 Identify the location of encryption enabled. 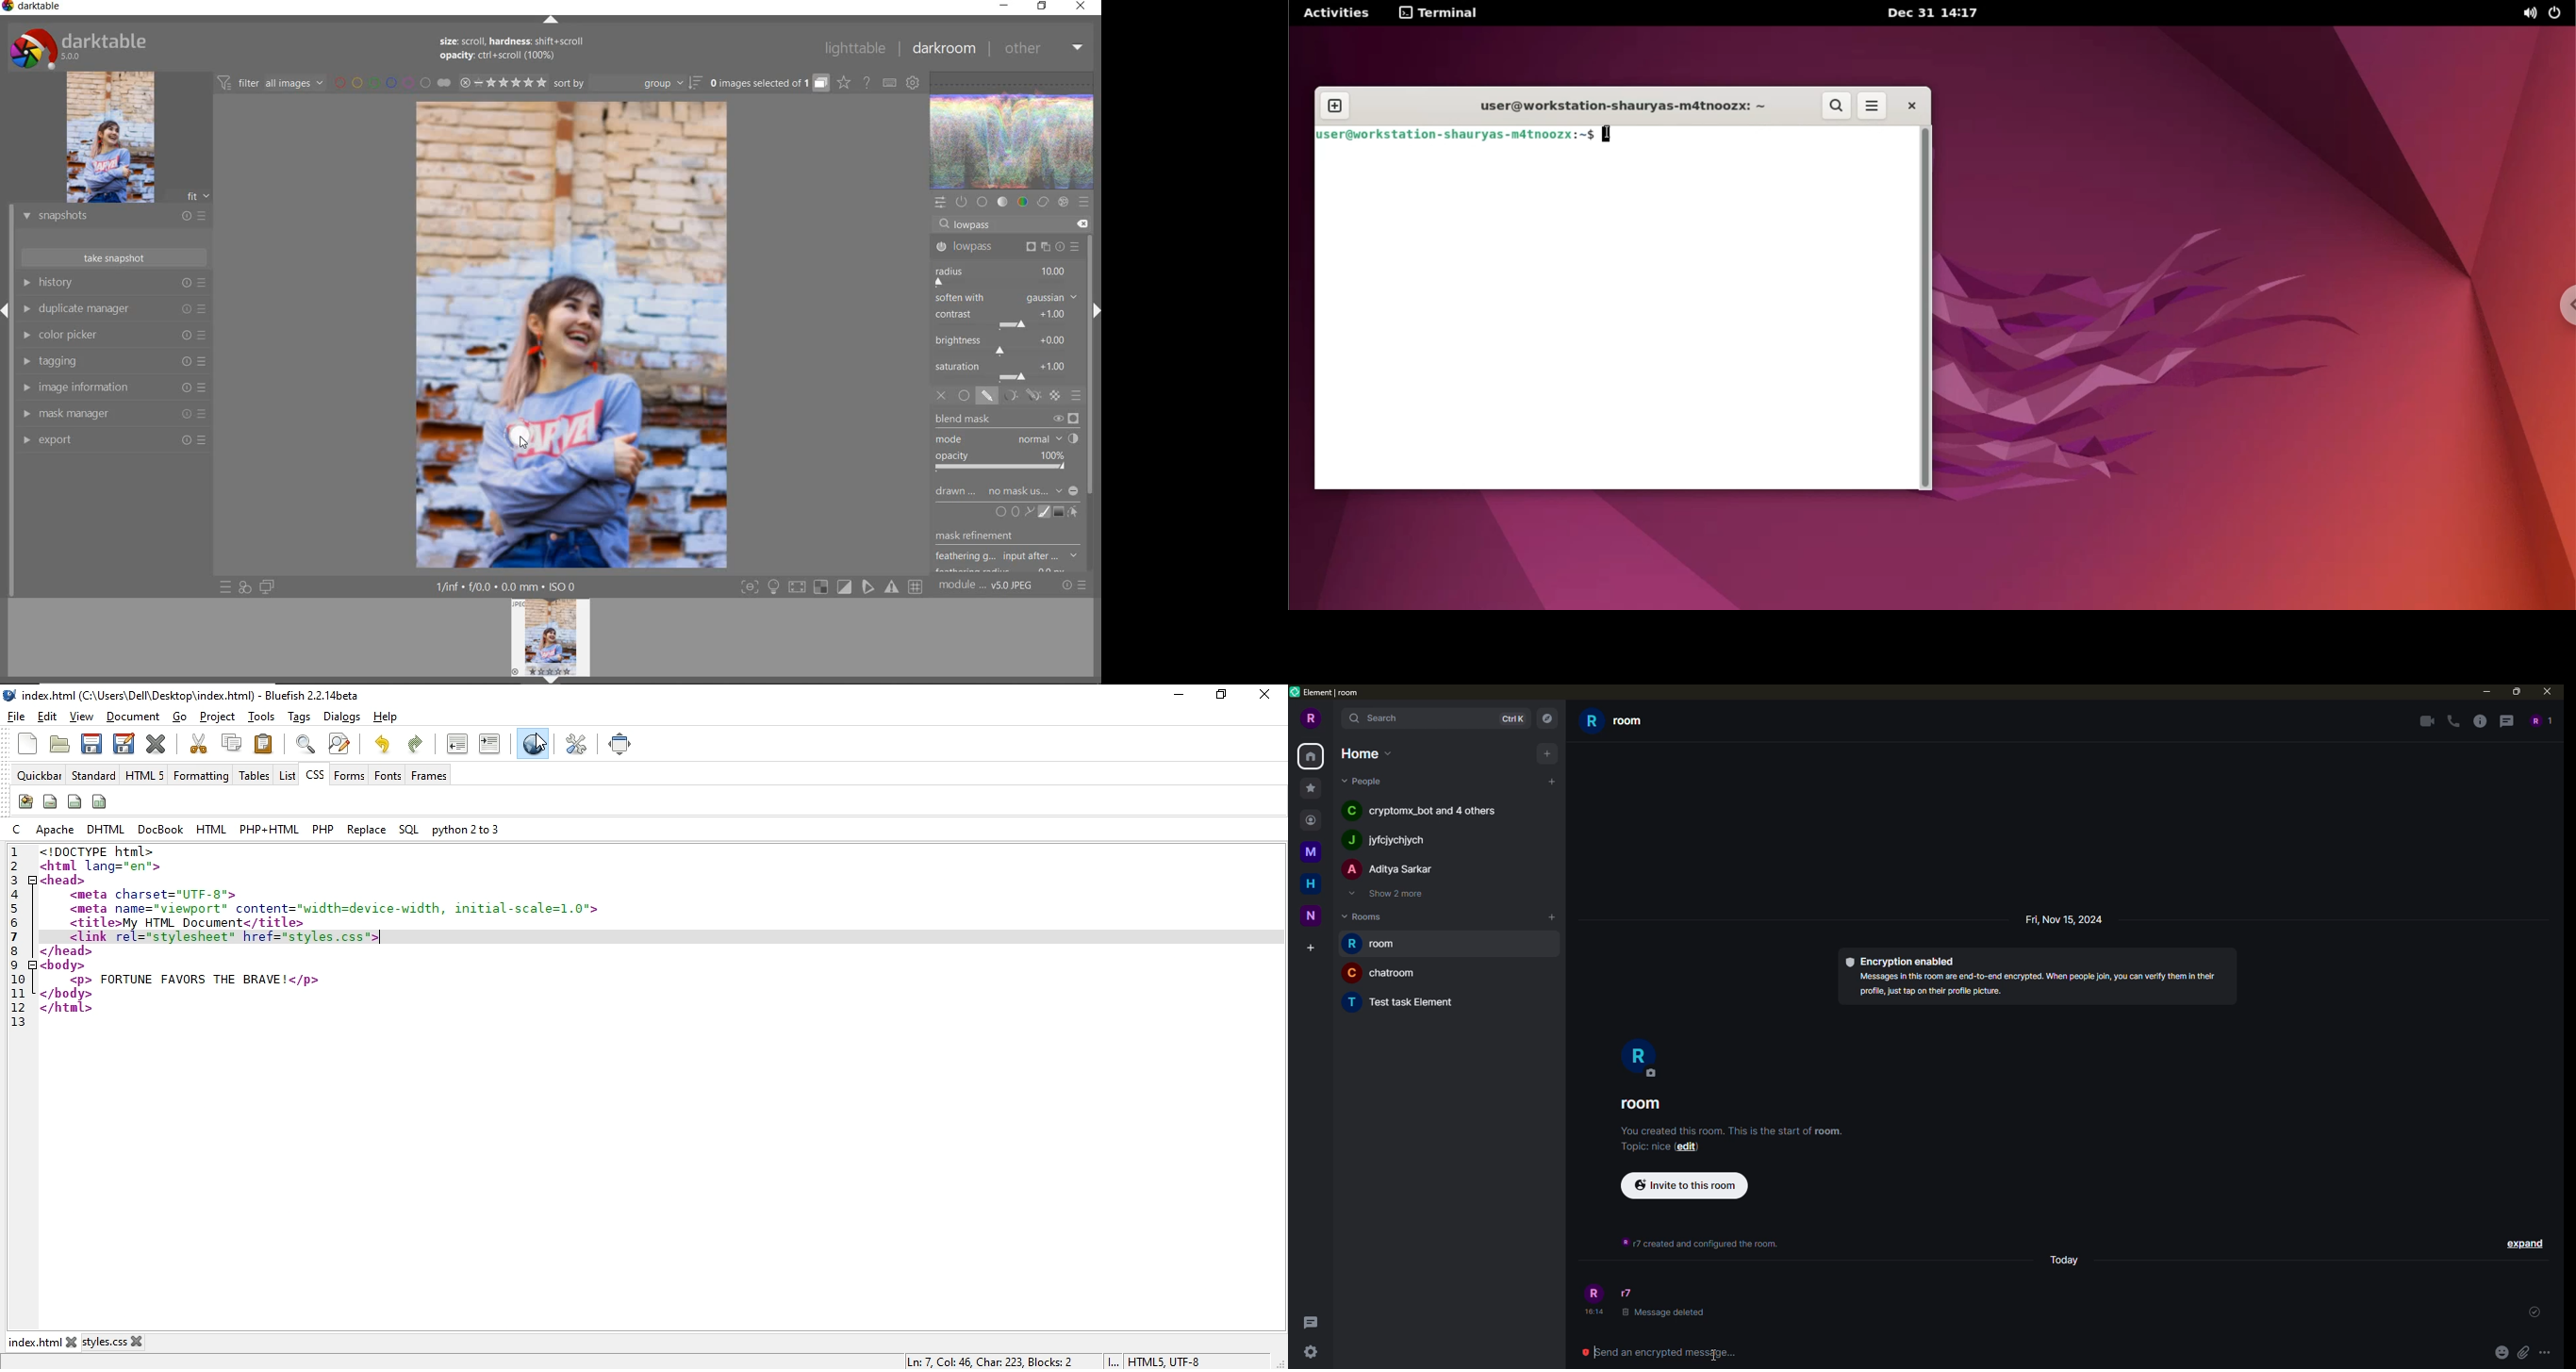
(1903, 959).